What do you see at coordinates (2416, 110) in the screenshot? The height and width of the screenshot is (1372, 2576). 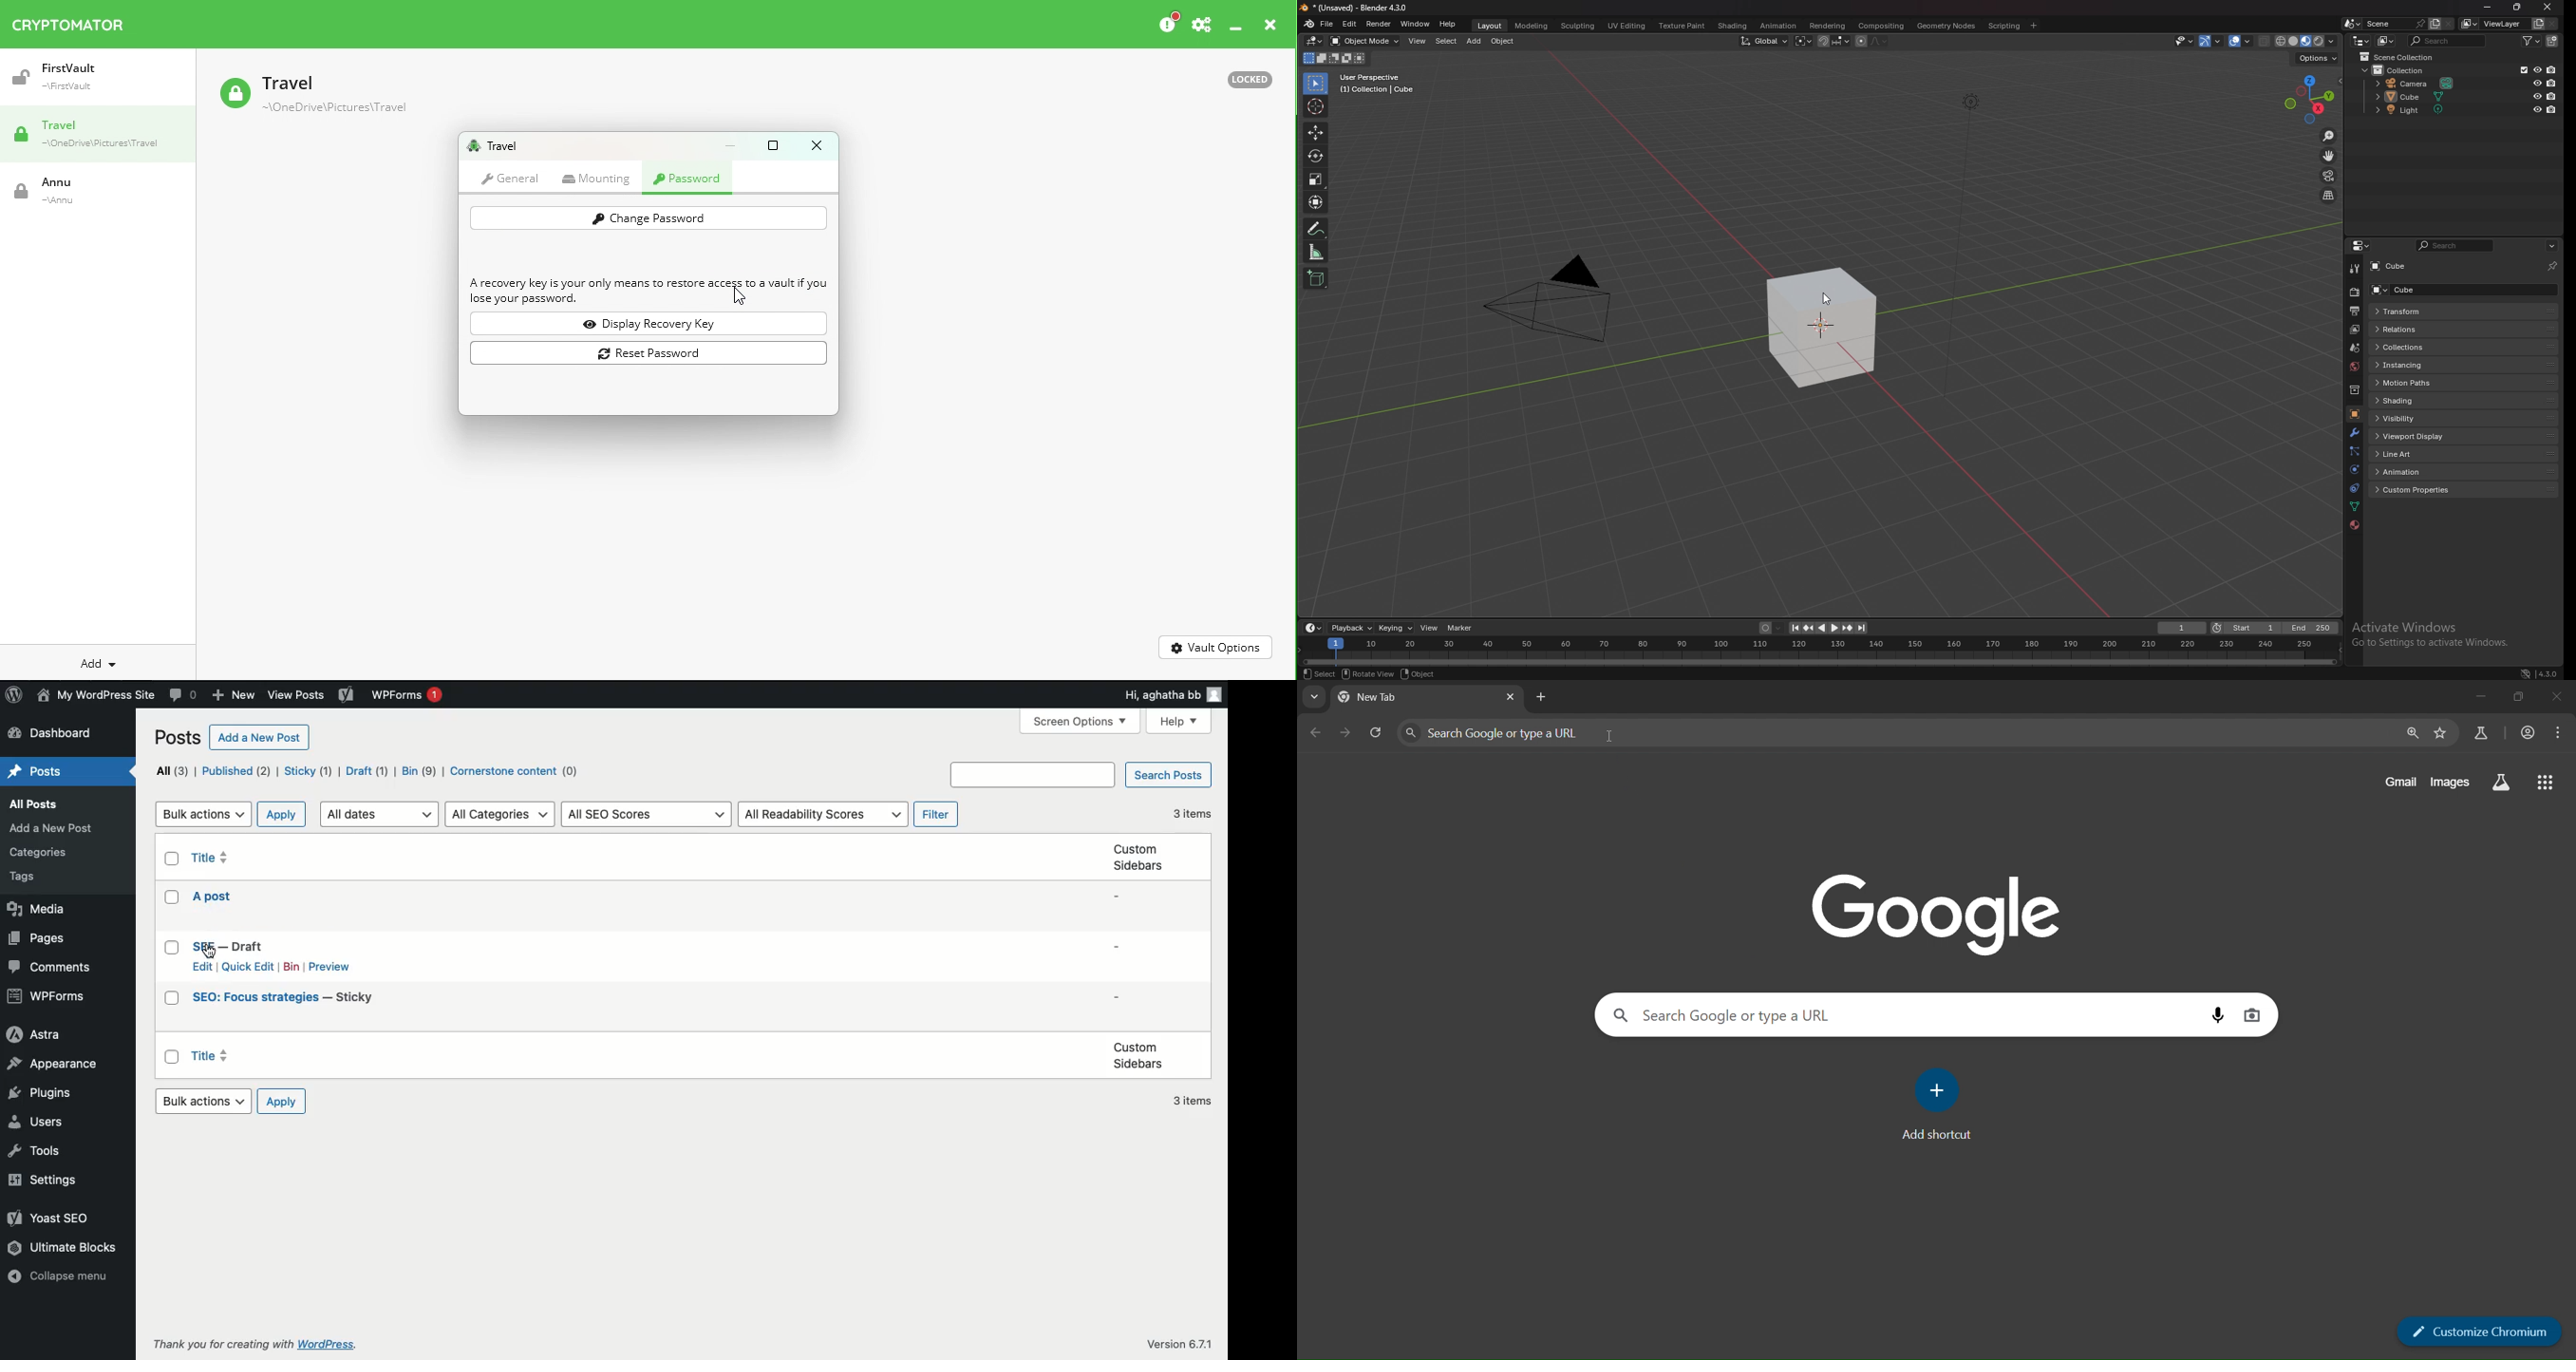 I see `light` at bounding box center [2416, 110].